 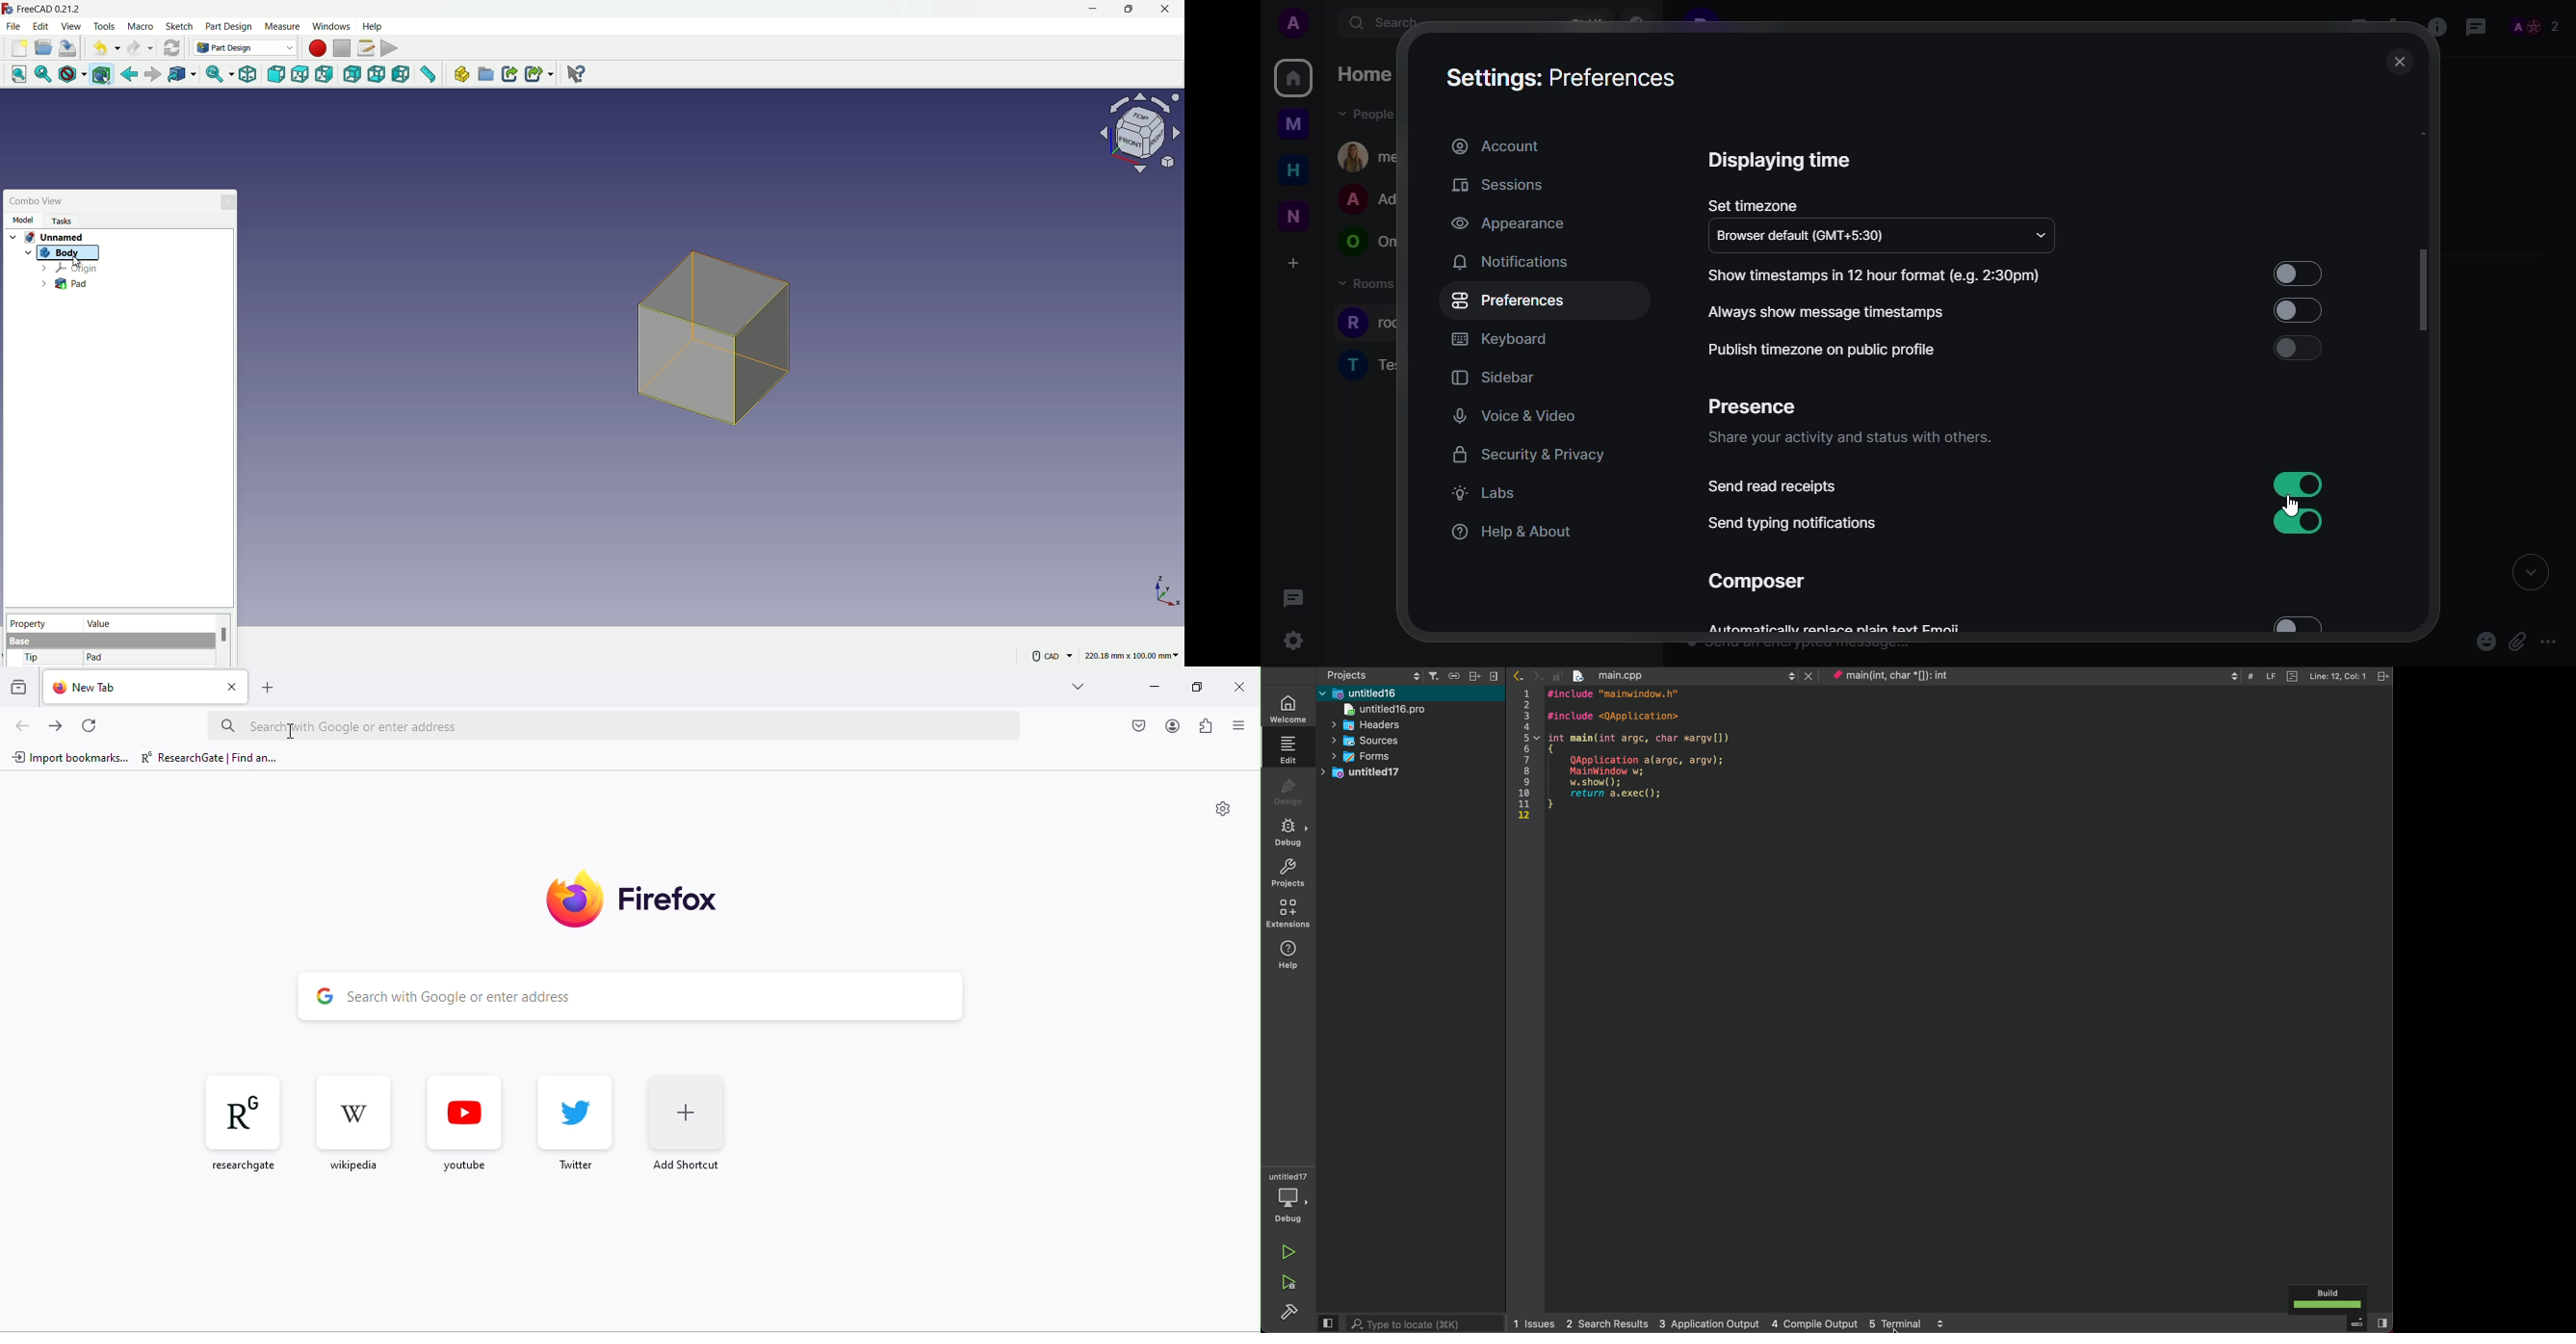 I want to click on Unnamed, so click(x=59, y=236).